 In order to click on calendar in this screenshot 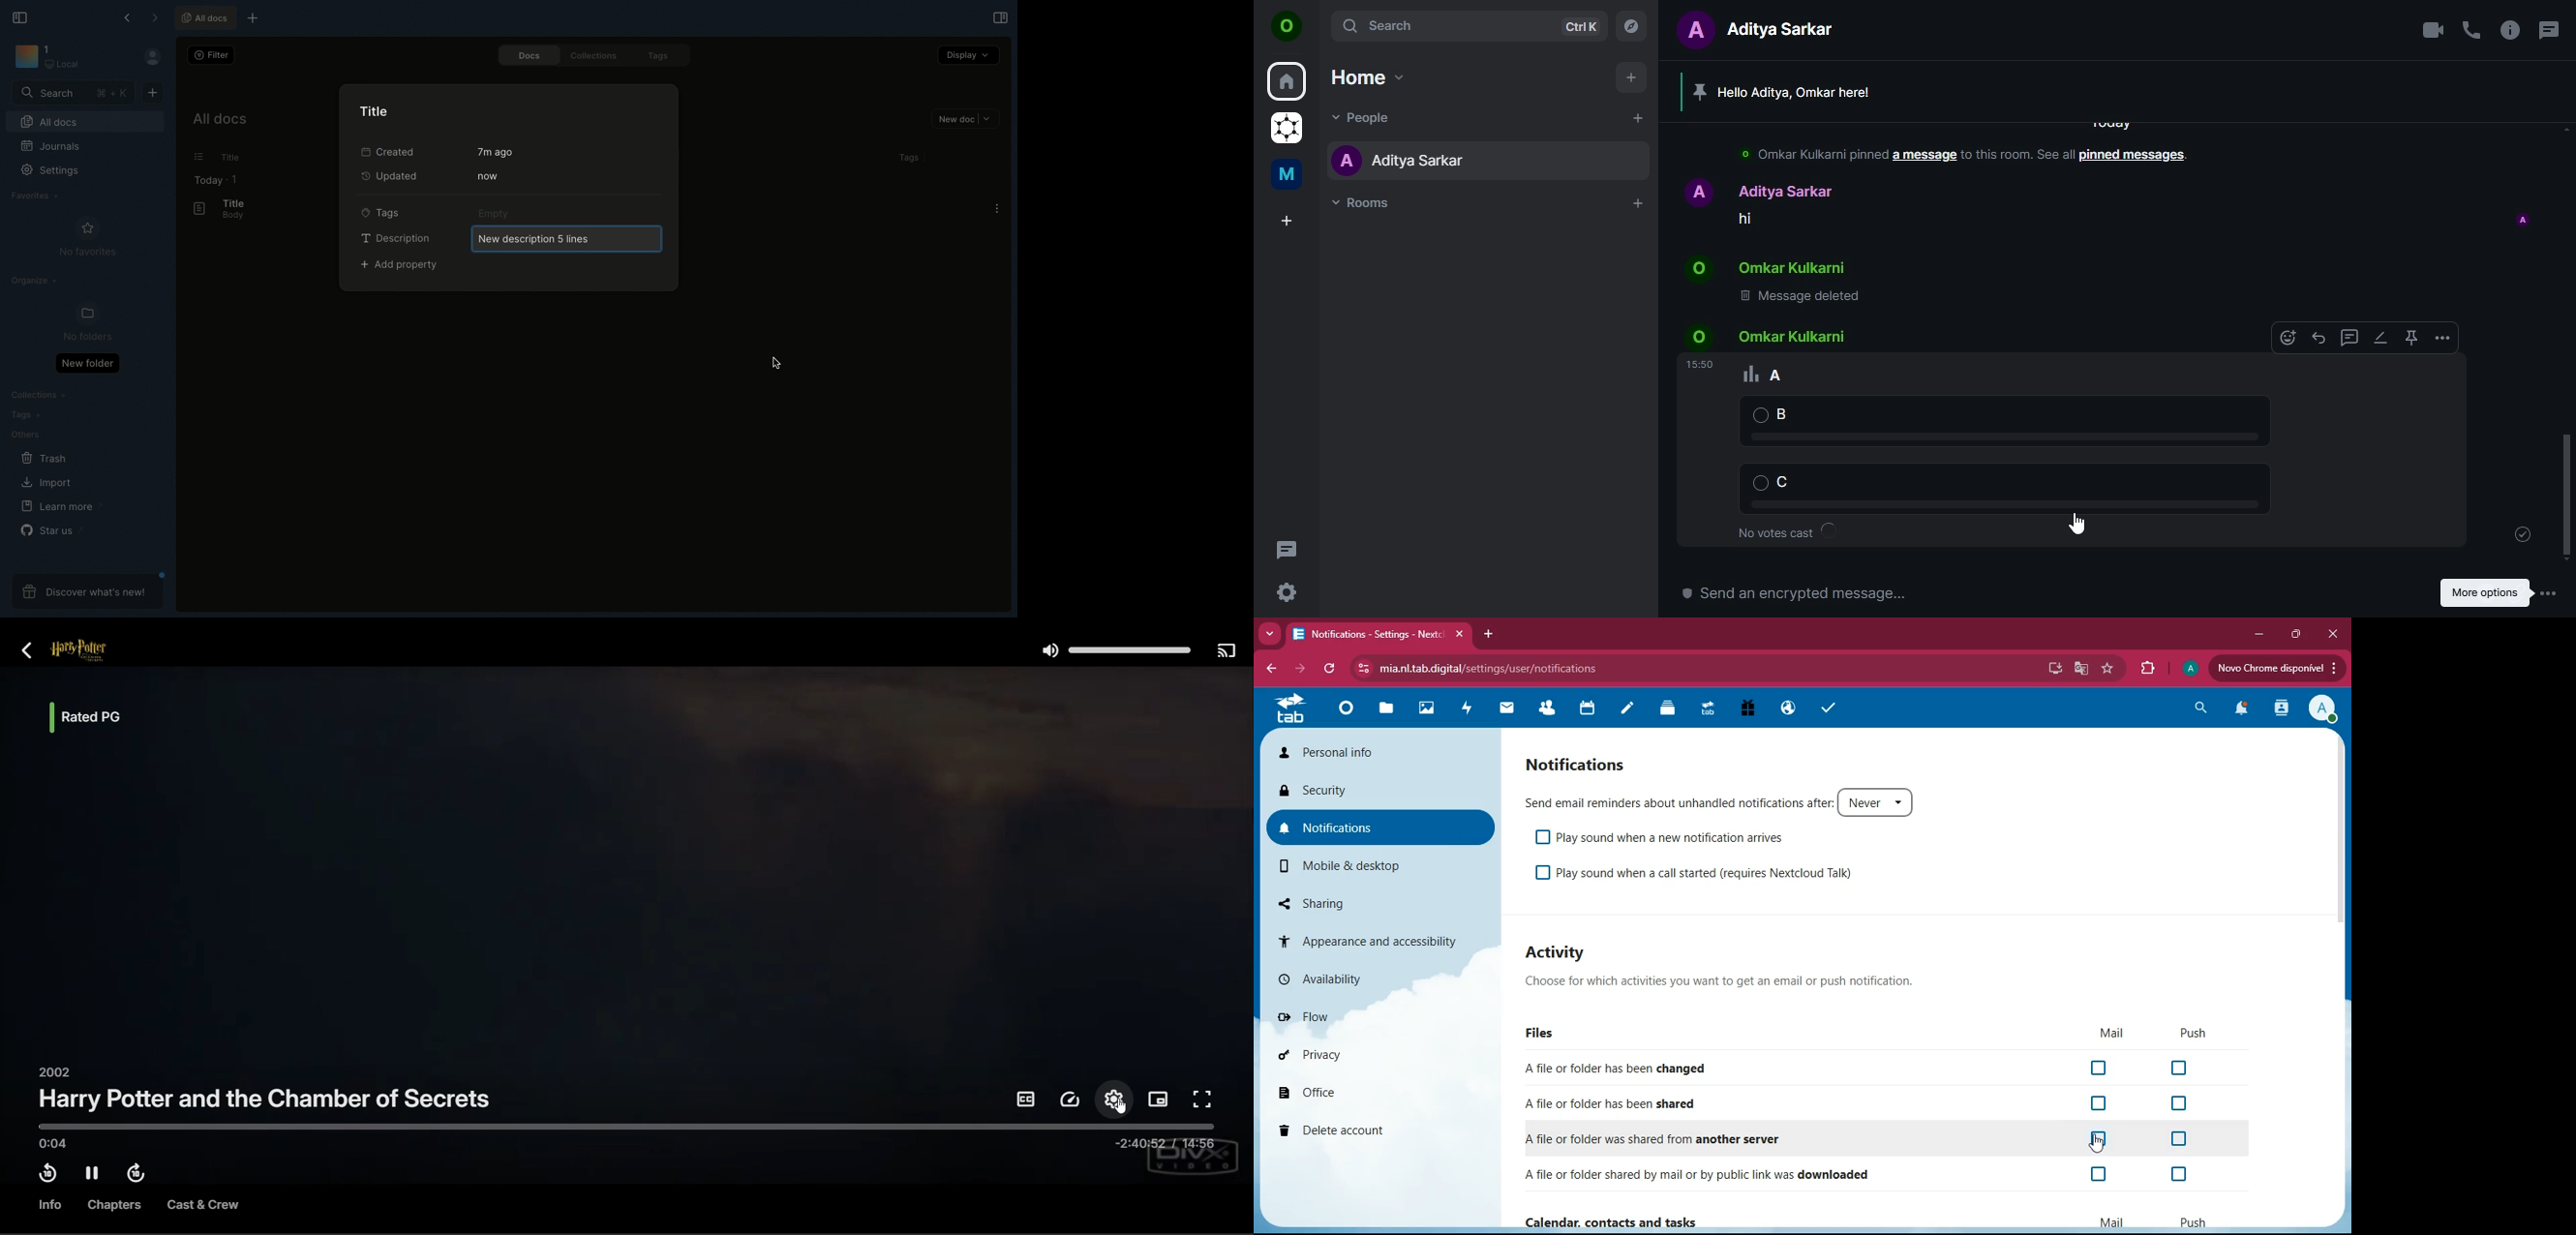, I will do `click(1583, 710)`.